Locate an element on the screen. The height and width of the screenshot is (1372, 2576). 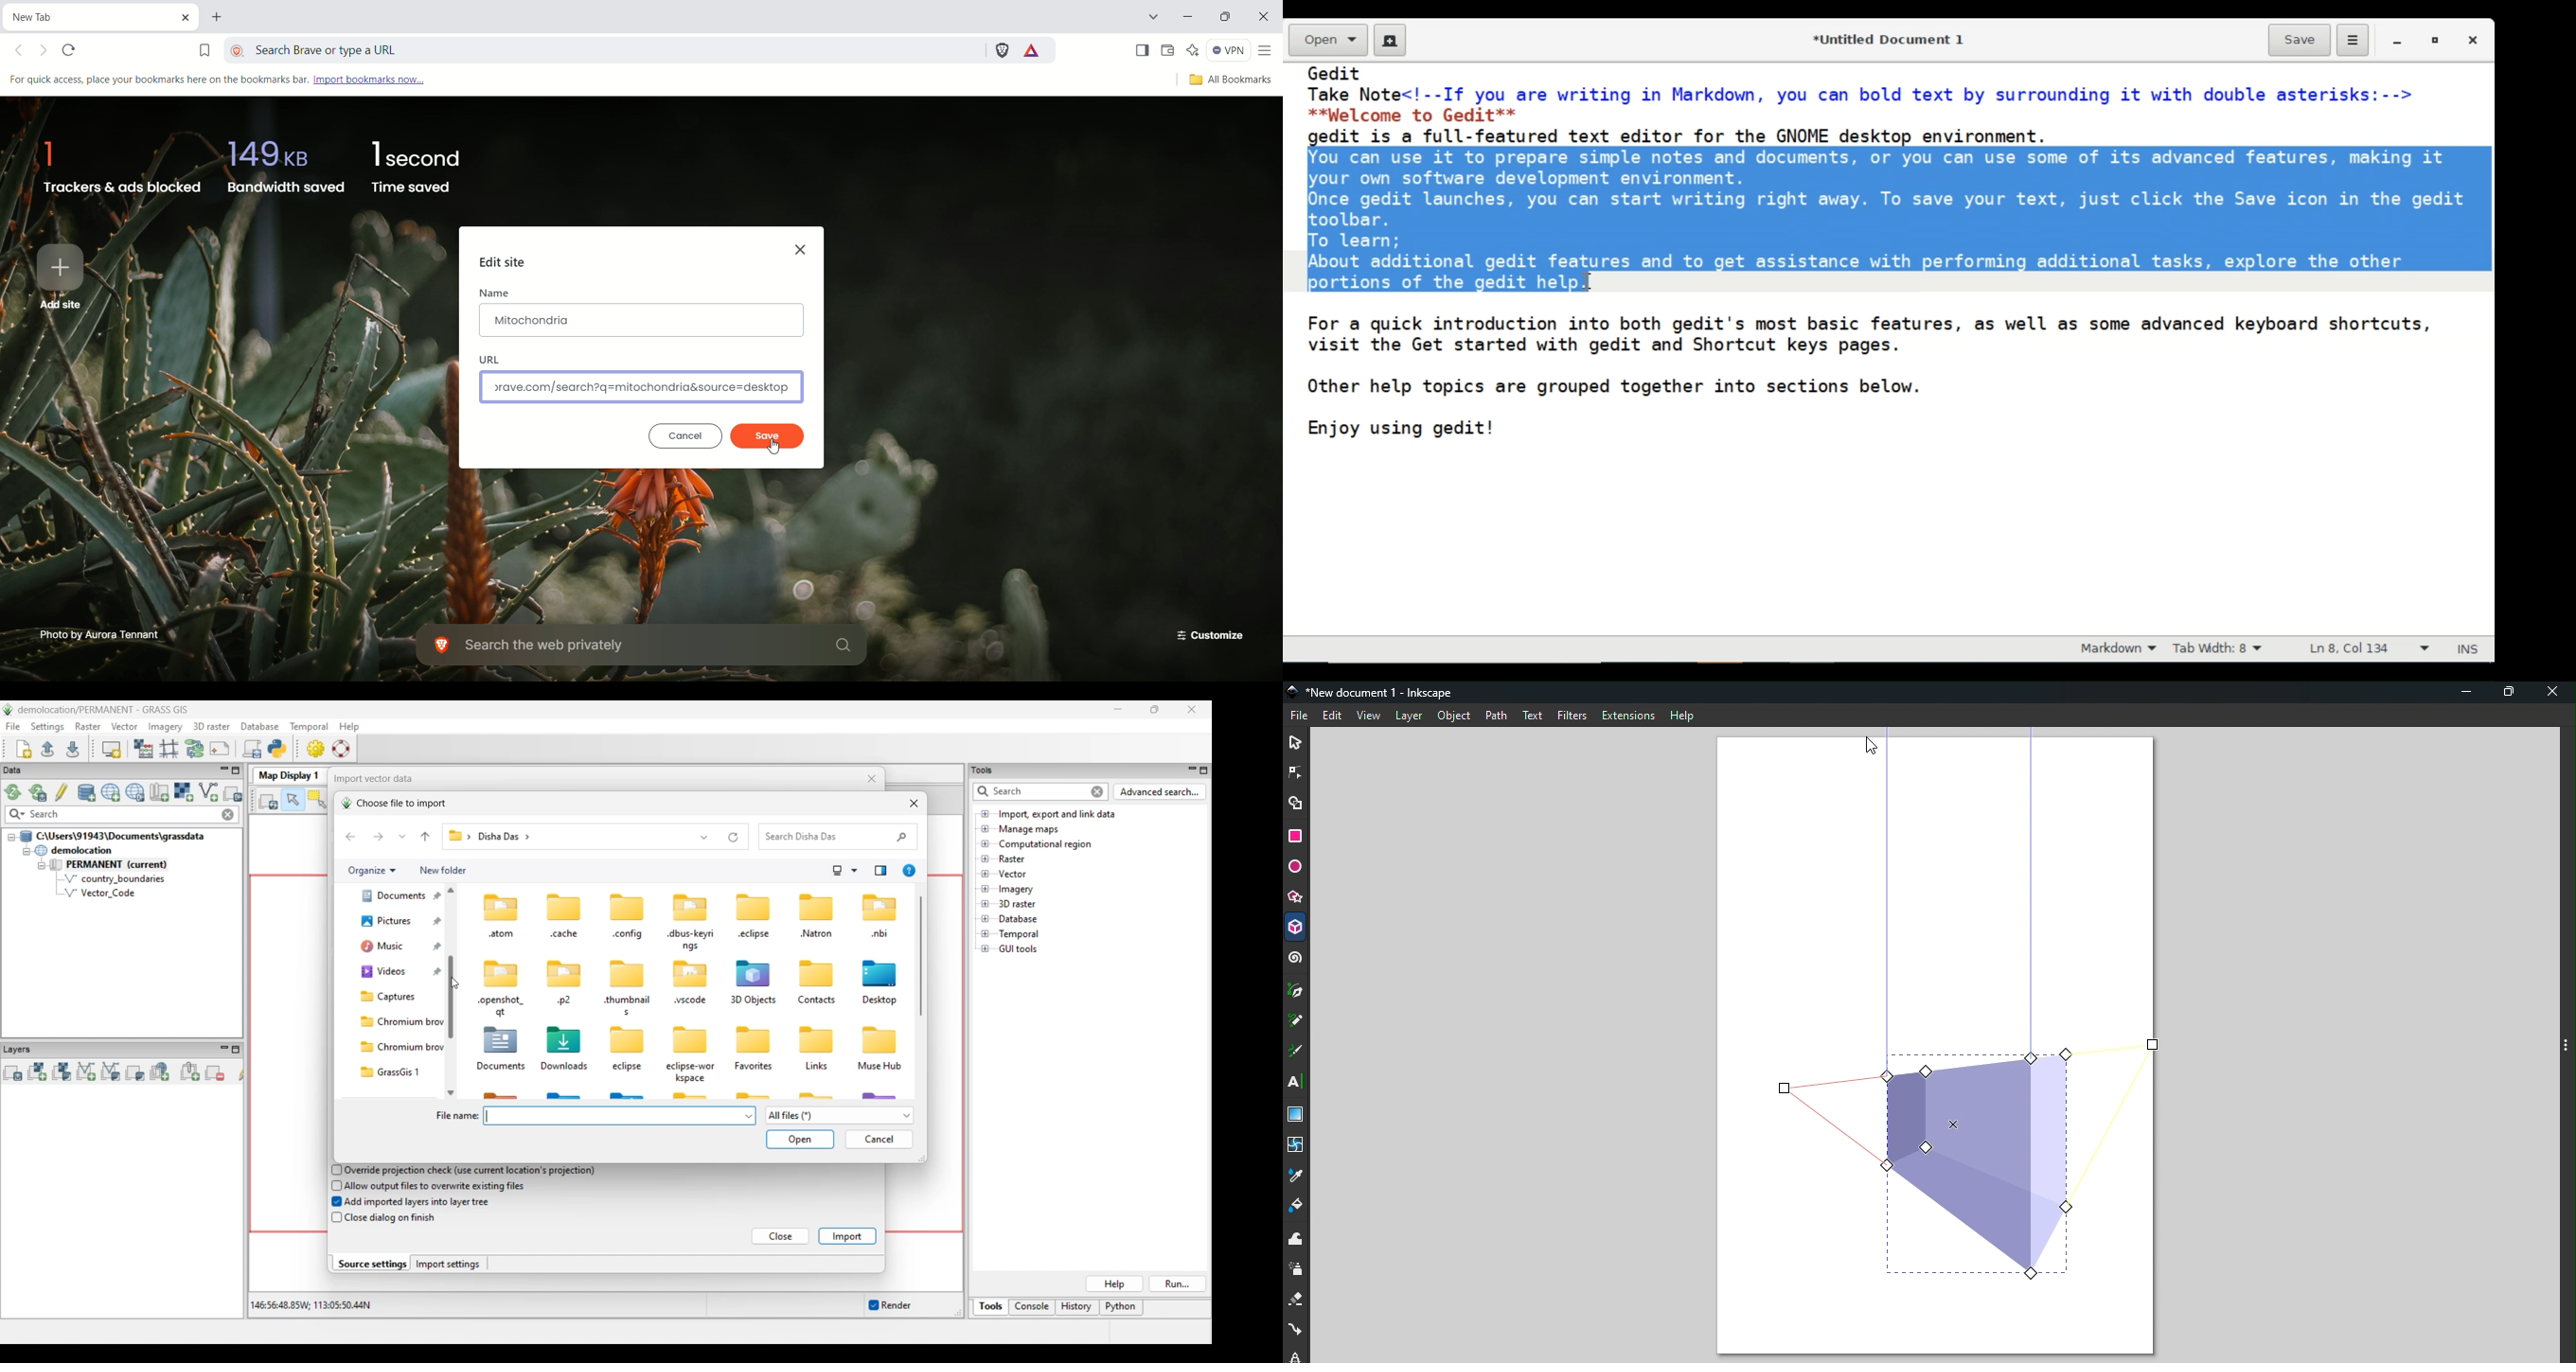
Tweak tool is located at coordinates (1299, 1241).